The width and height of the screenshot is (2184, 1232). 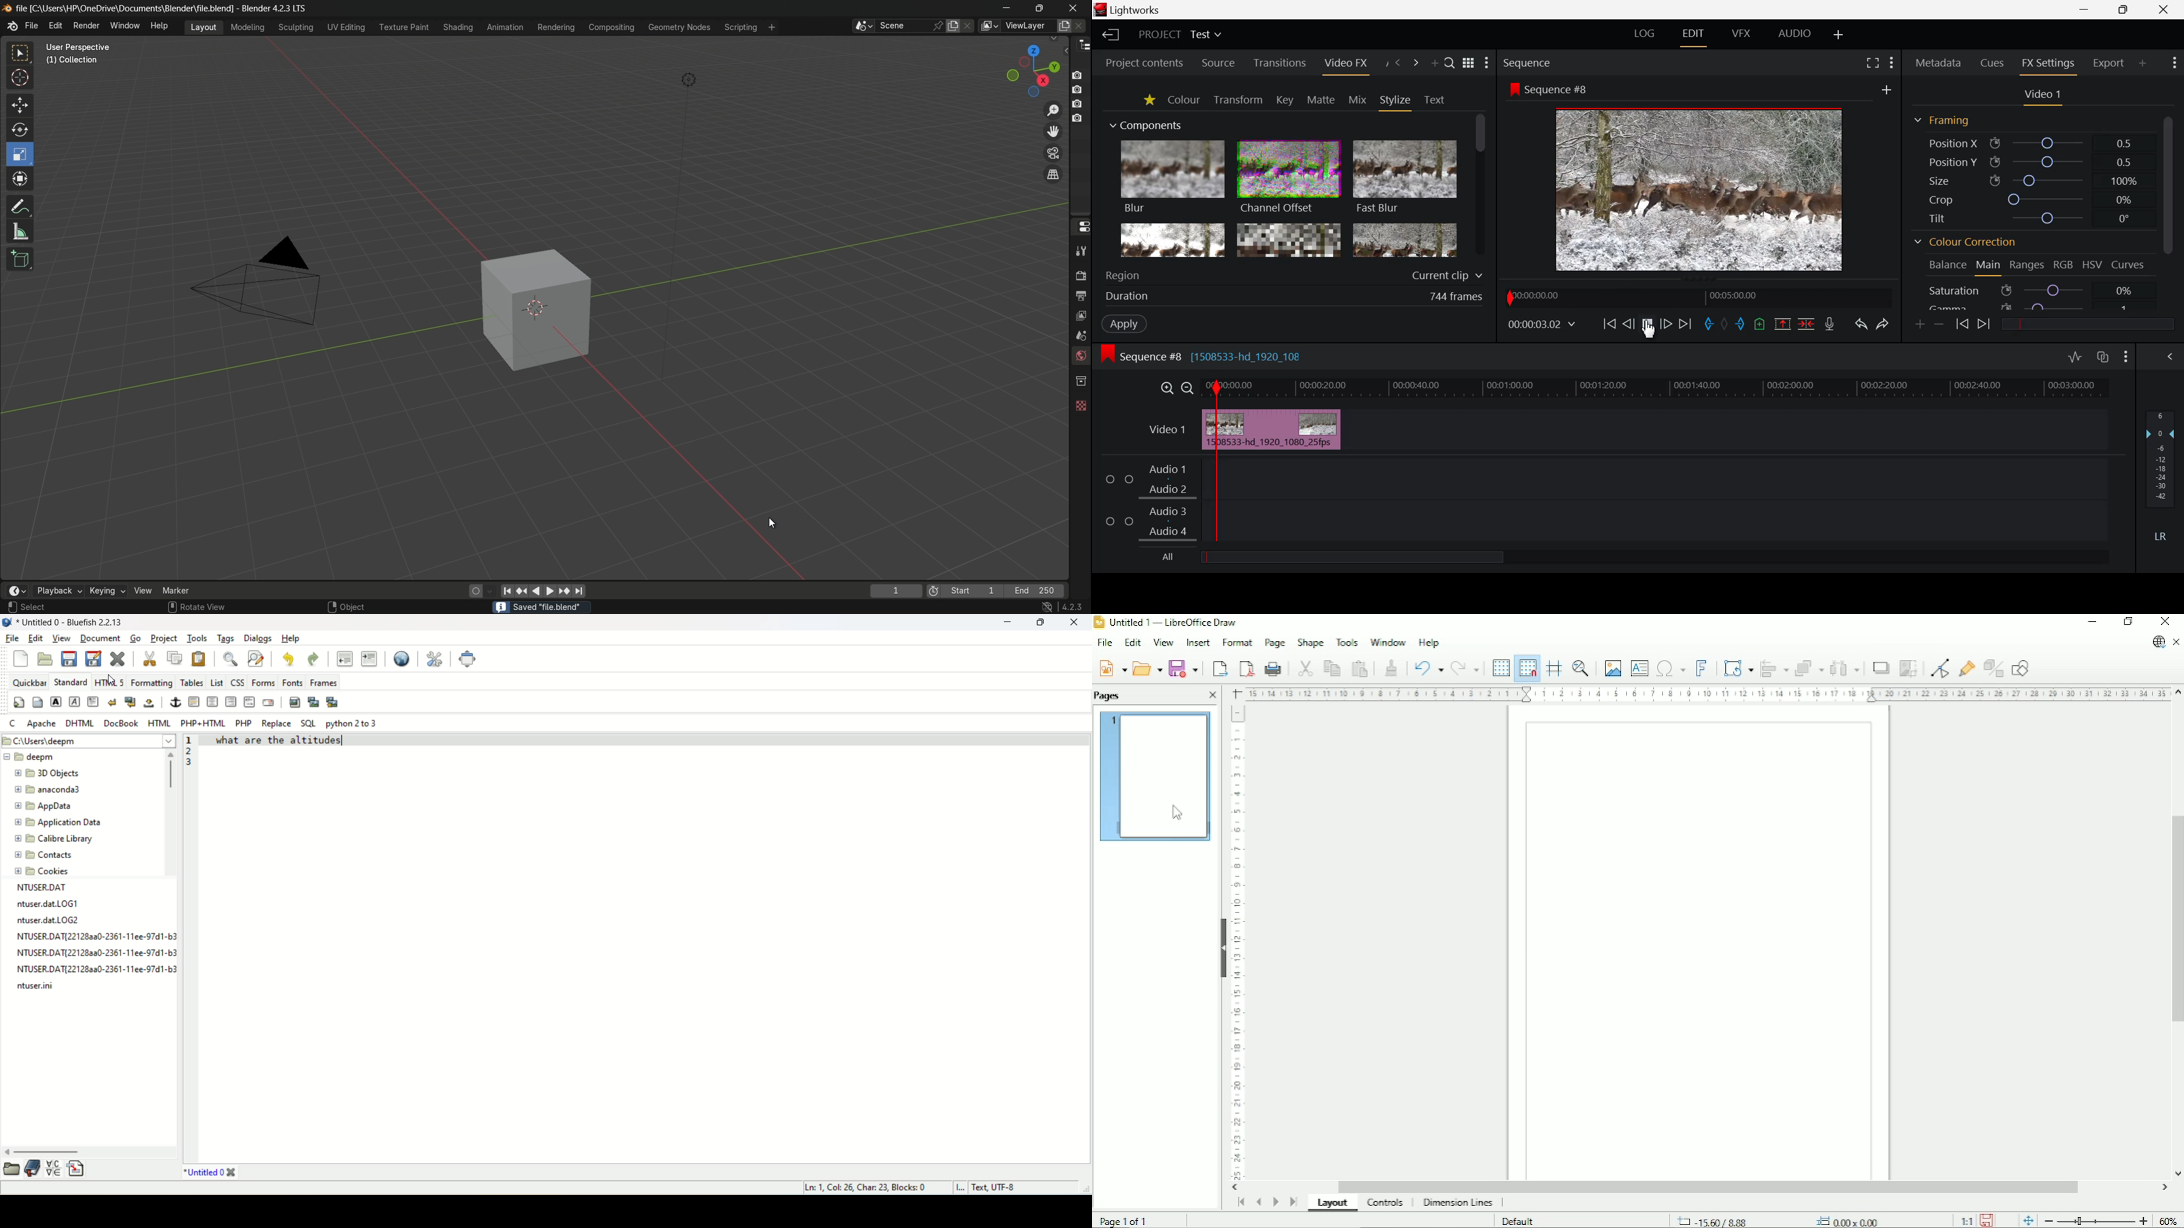 I want to click on Ranges, so click(x=2028, y=266).